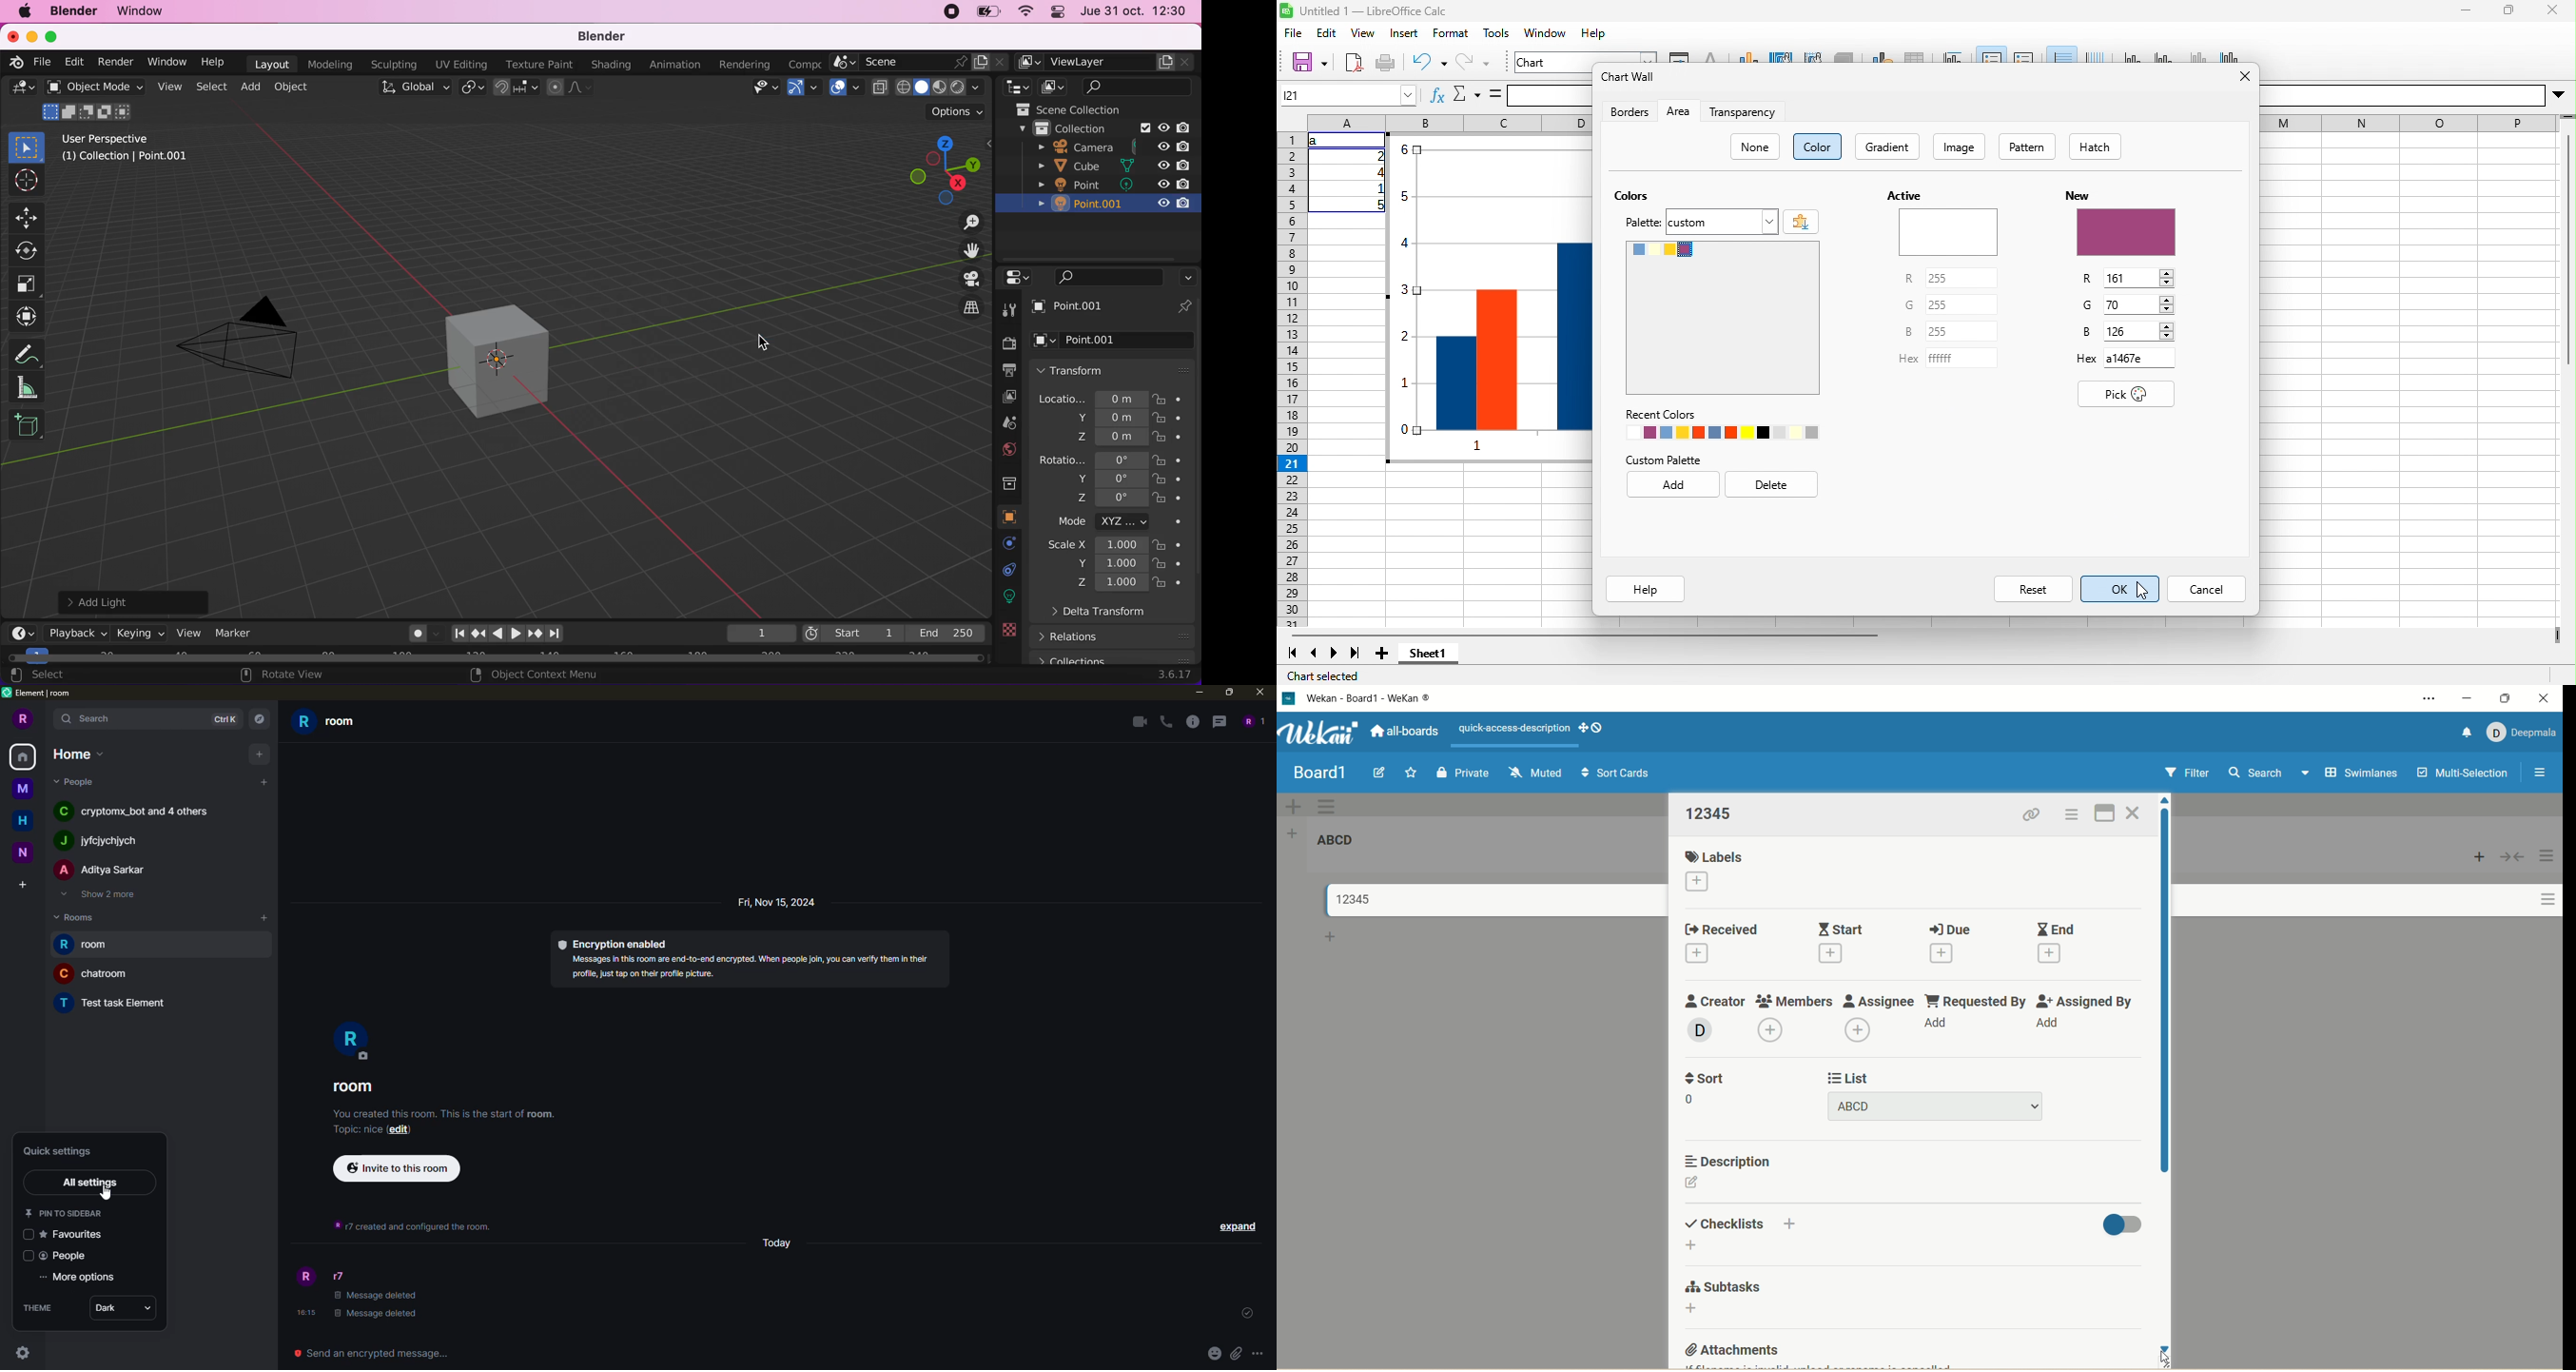  Describe the element at coordinates (1616, 775) in the screenshot. I see `sort cards` at that location.